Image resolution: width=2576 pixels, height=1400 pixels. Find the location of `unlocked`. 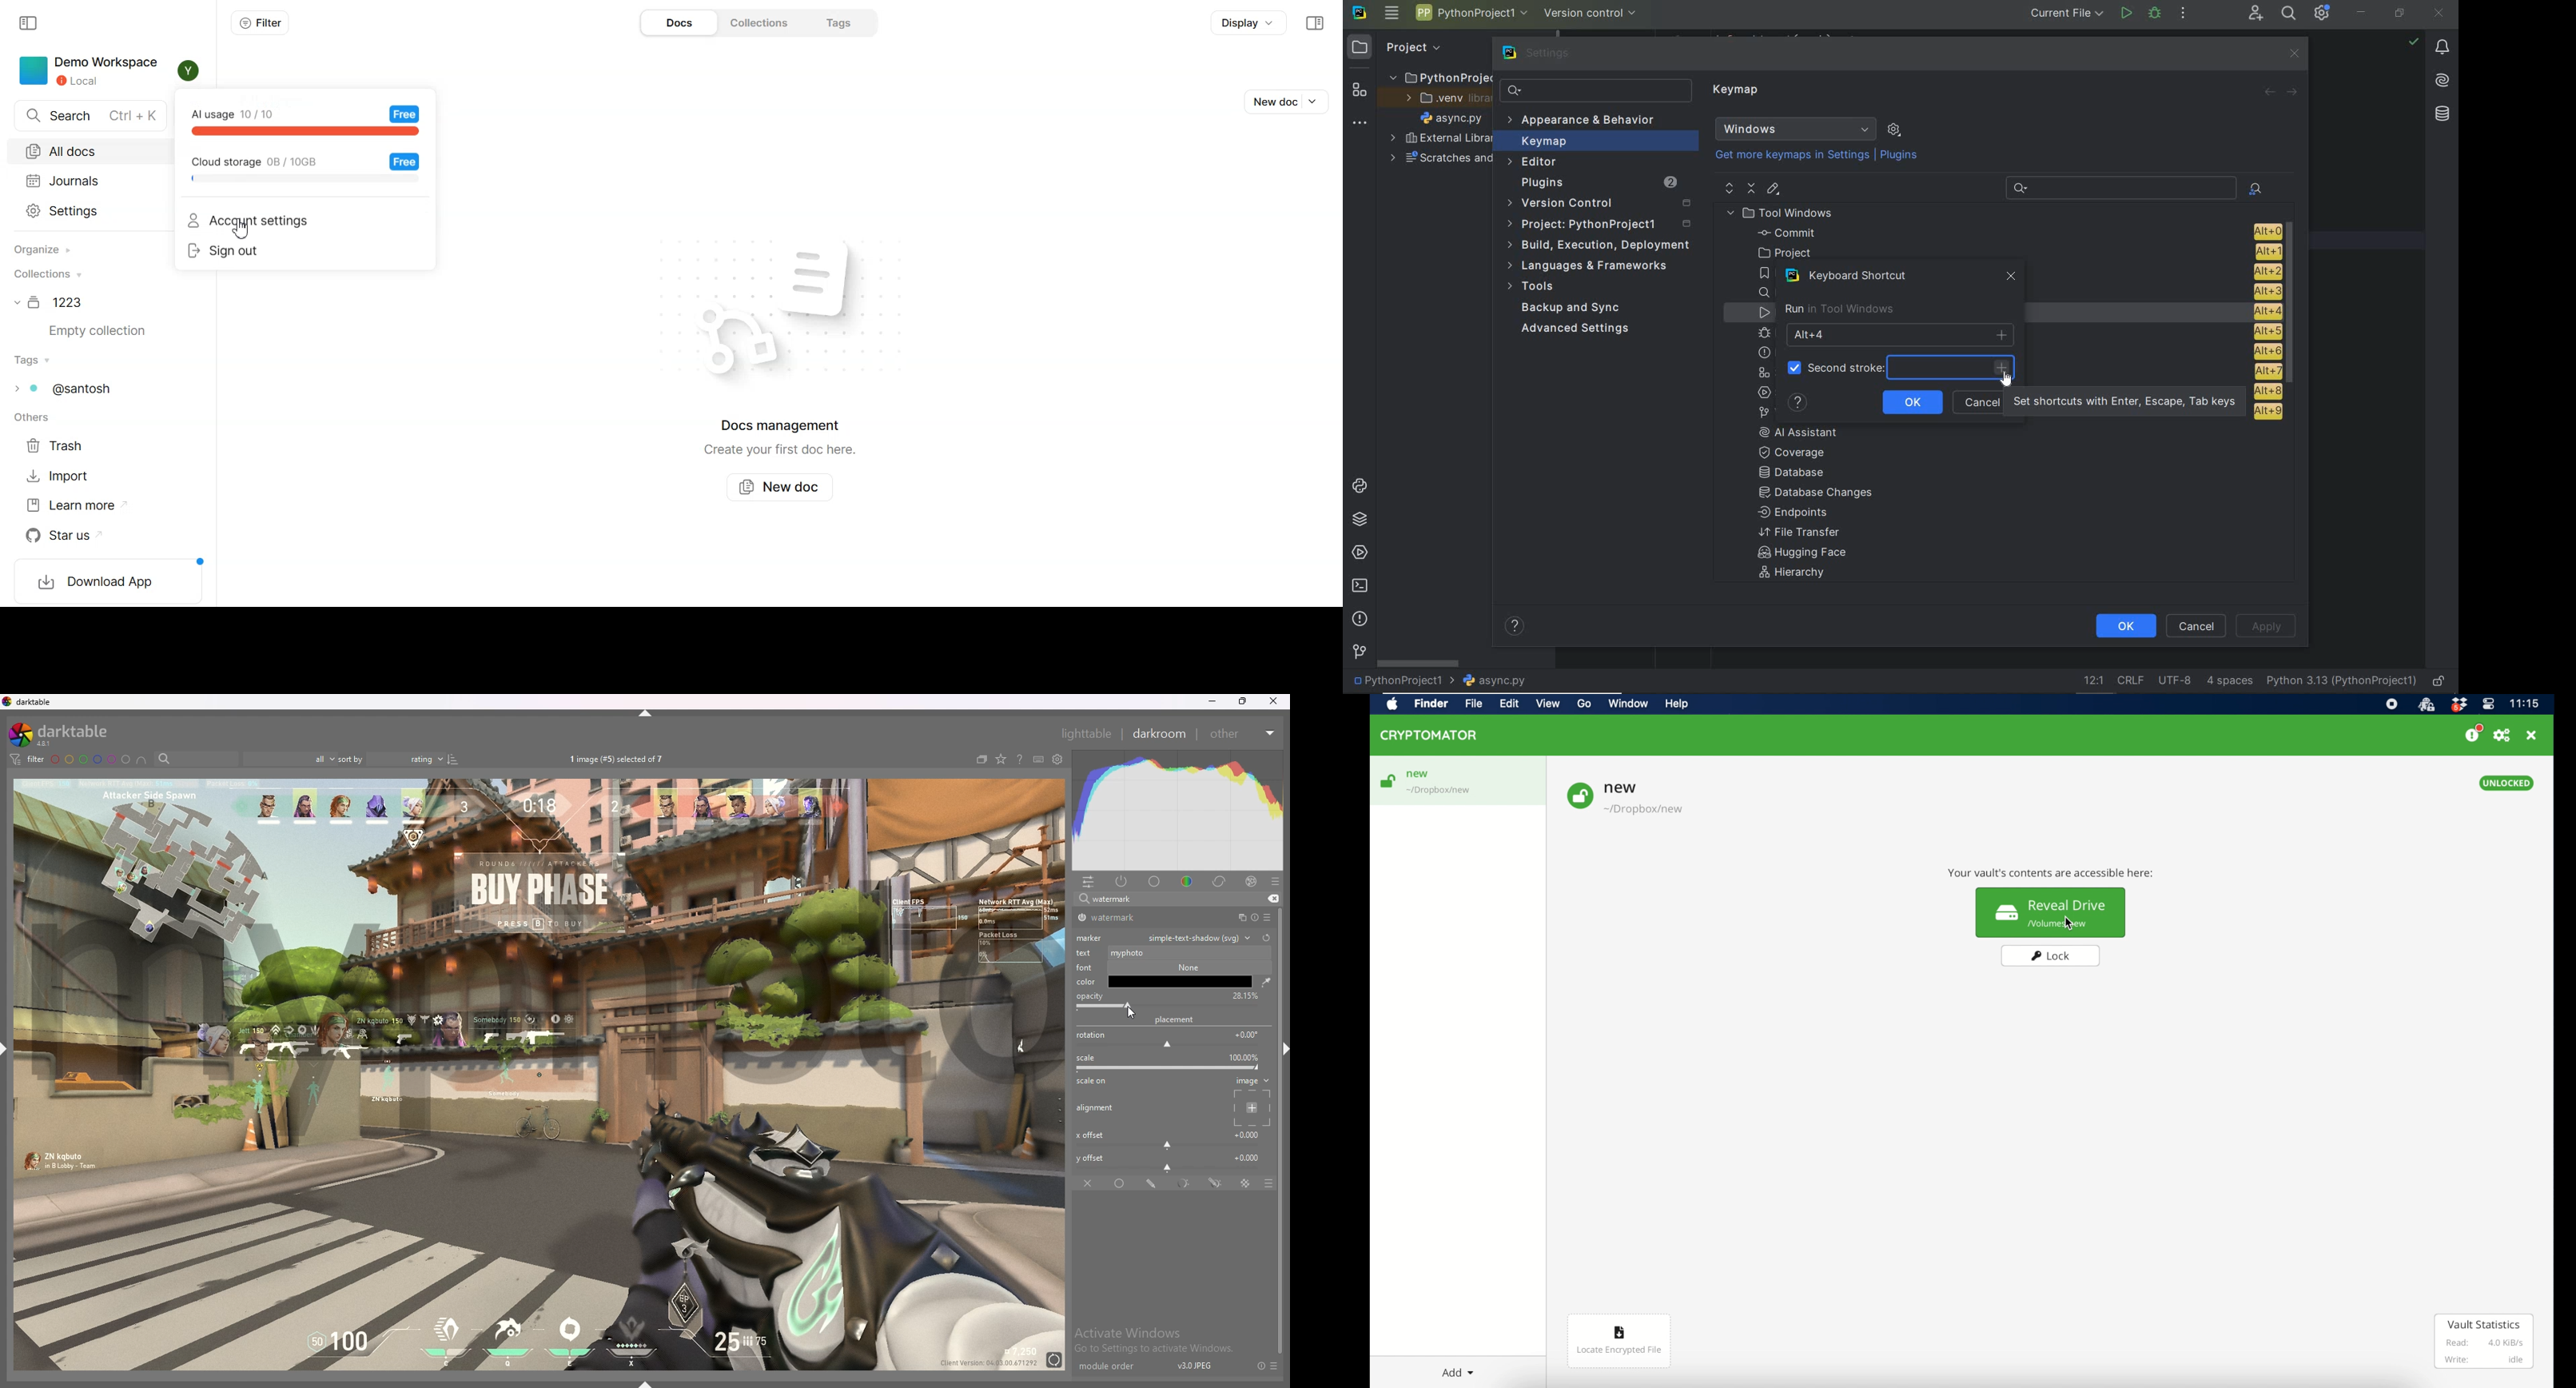

unlocked is located at coordinates (2507, 783).